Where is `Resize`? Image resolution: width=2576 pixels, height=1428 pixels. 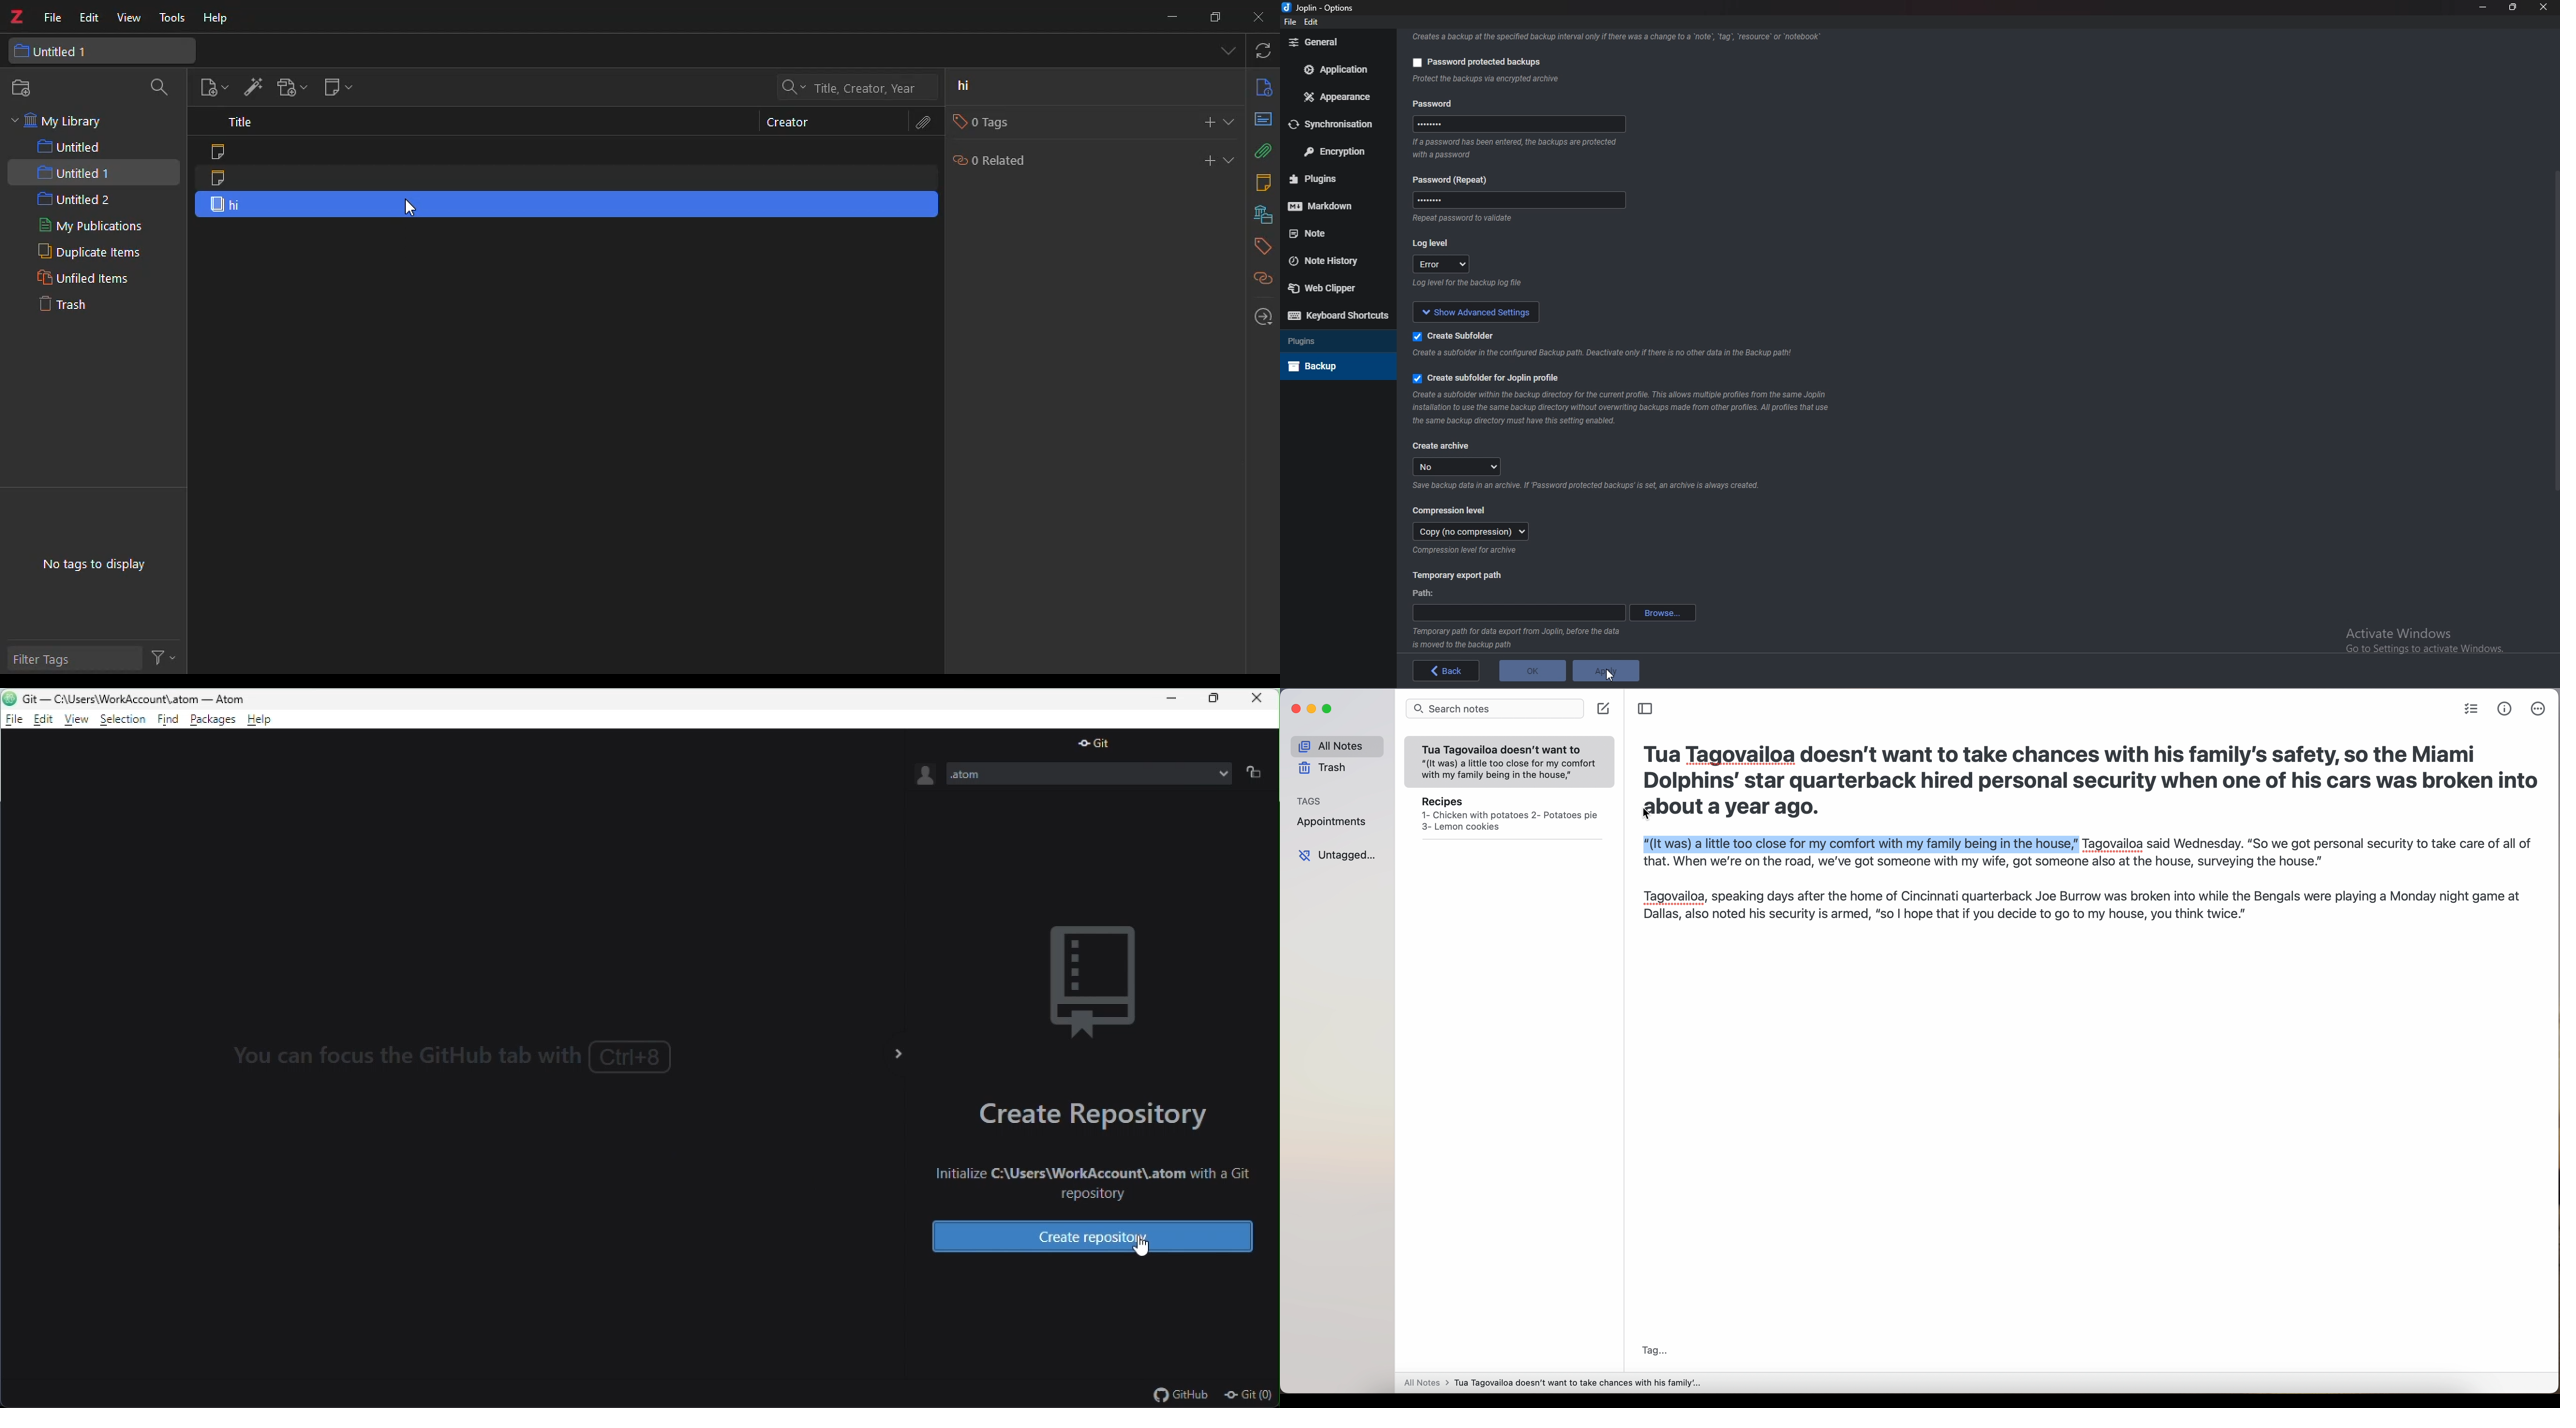 Resize is located at coordinates (2514, 7).